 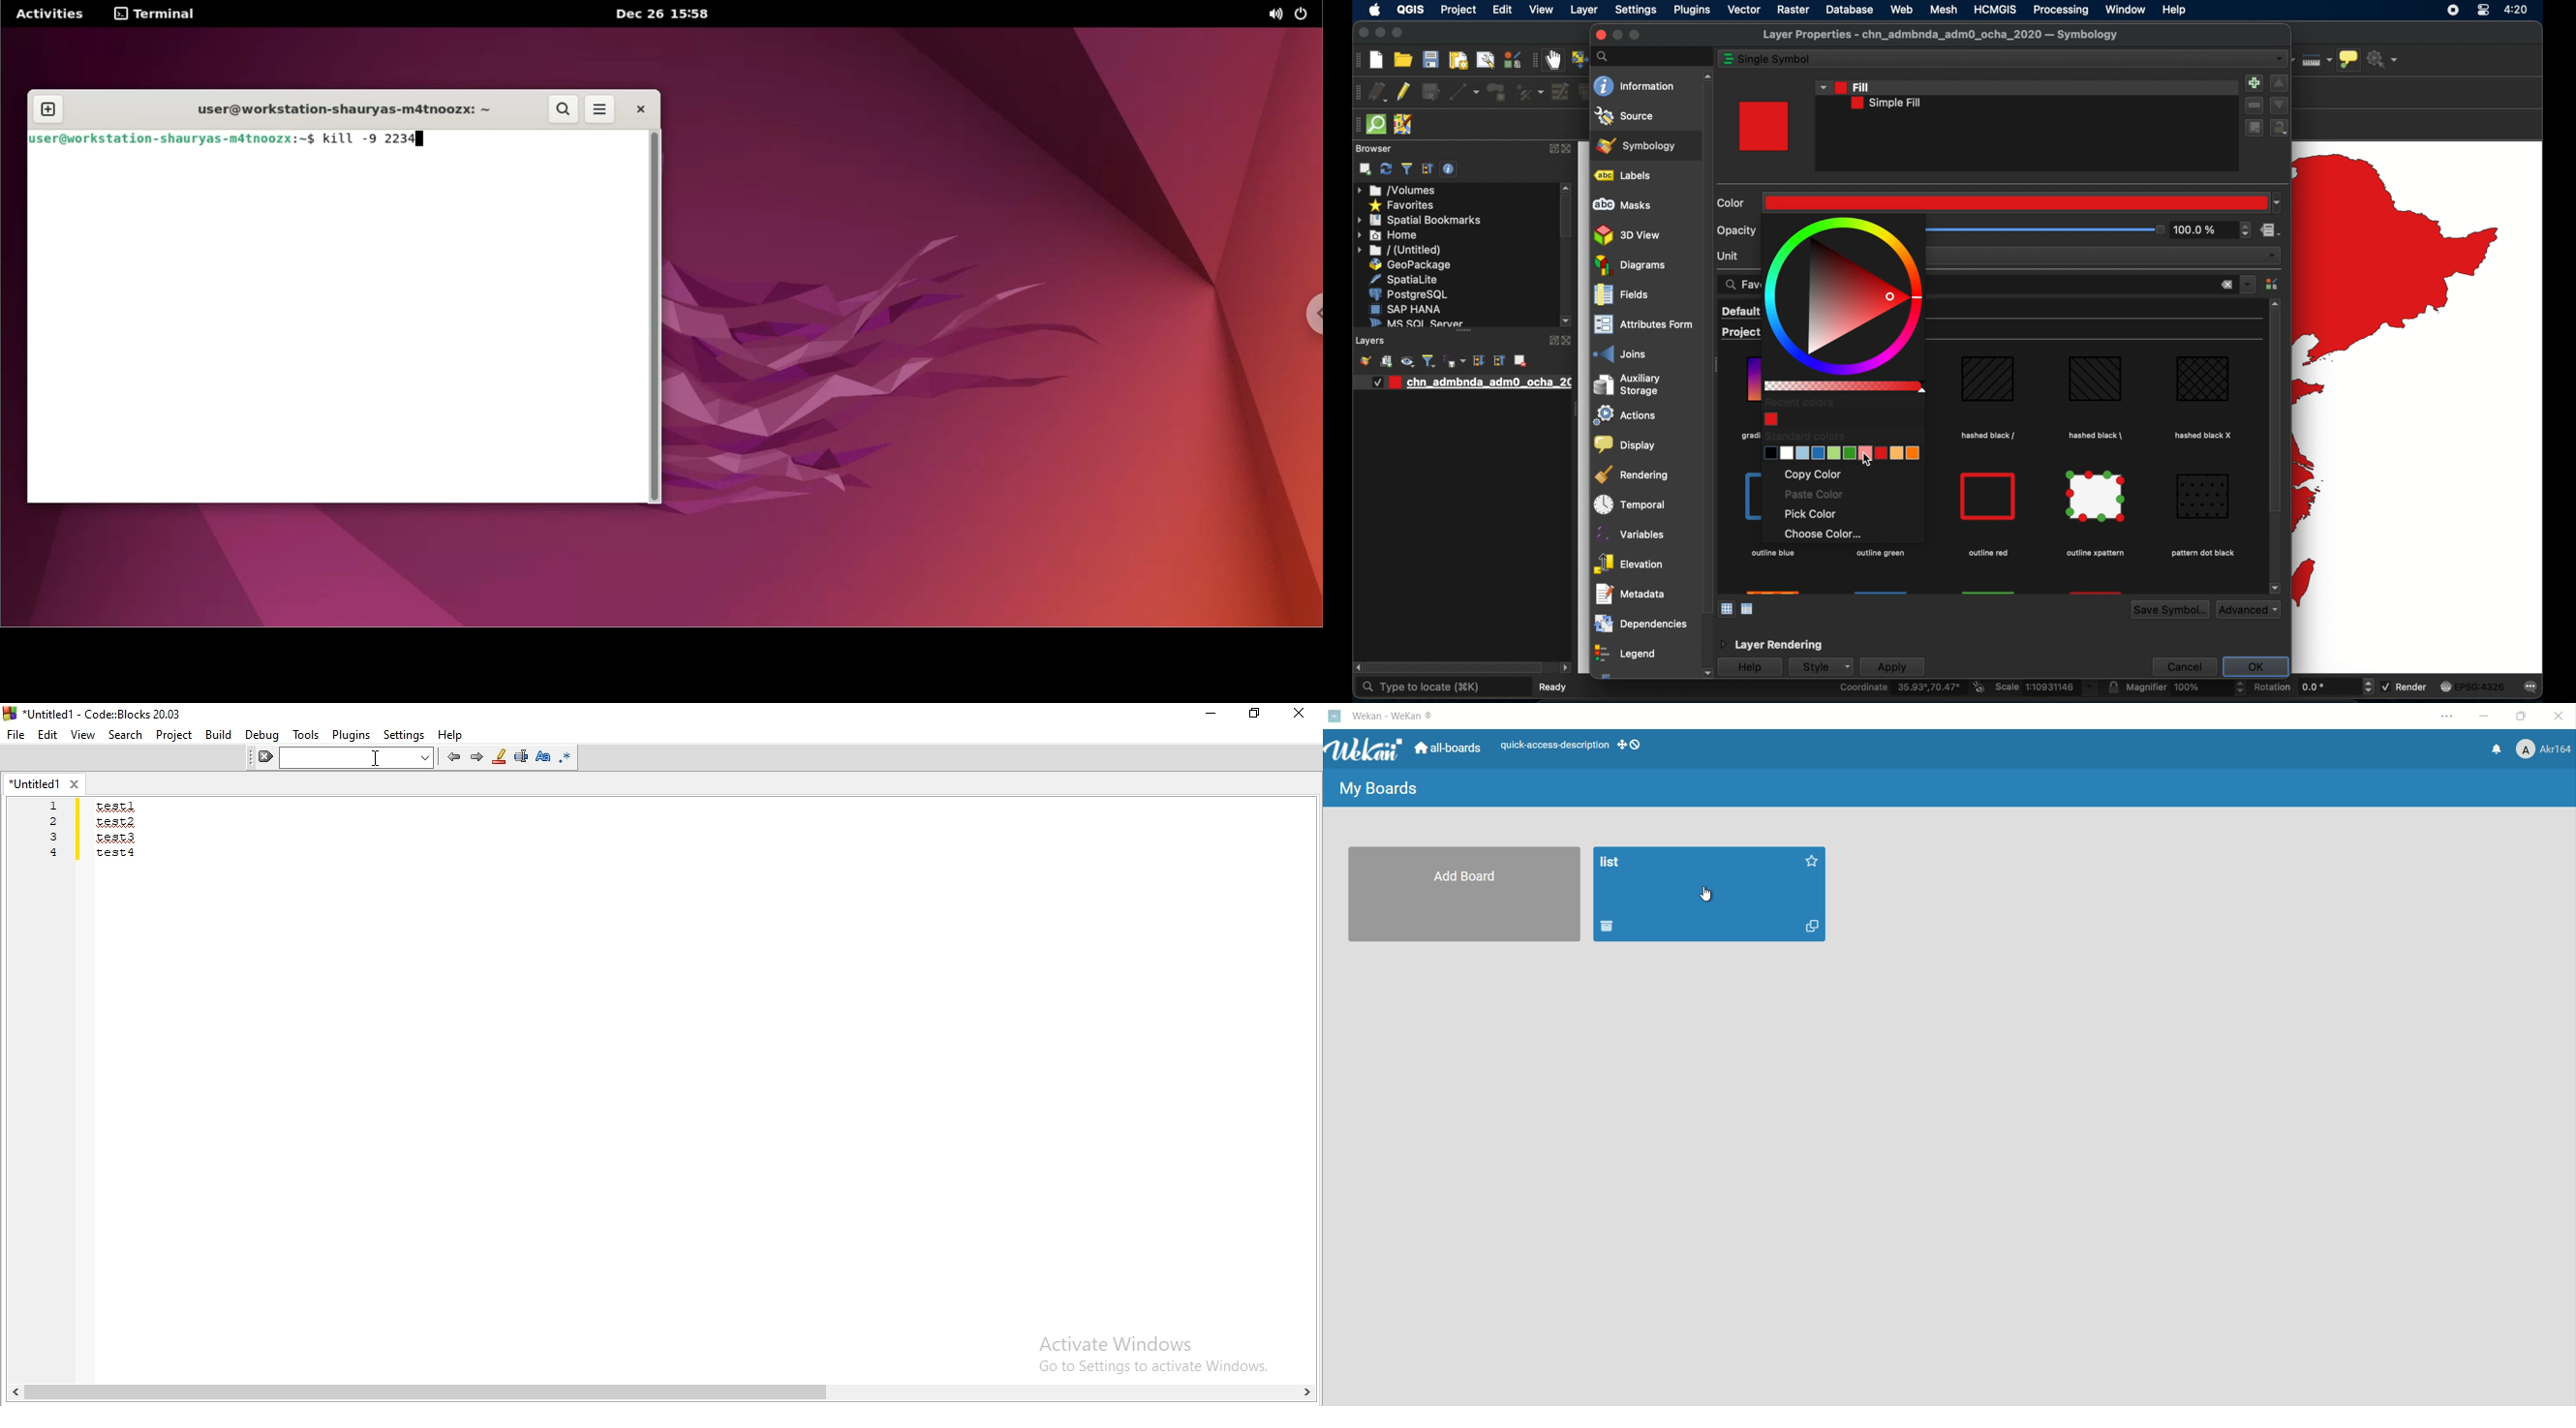 What do you see at coordinates (1739, 334) in the screenshot?
I see `project styles` at bounding box center [1739, 334].